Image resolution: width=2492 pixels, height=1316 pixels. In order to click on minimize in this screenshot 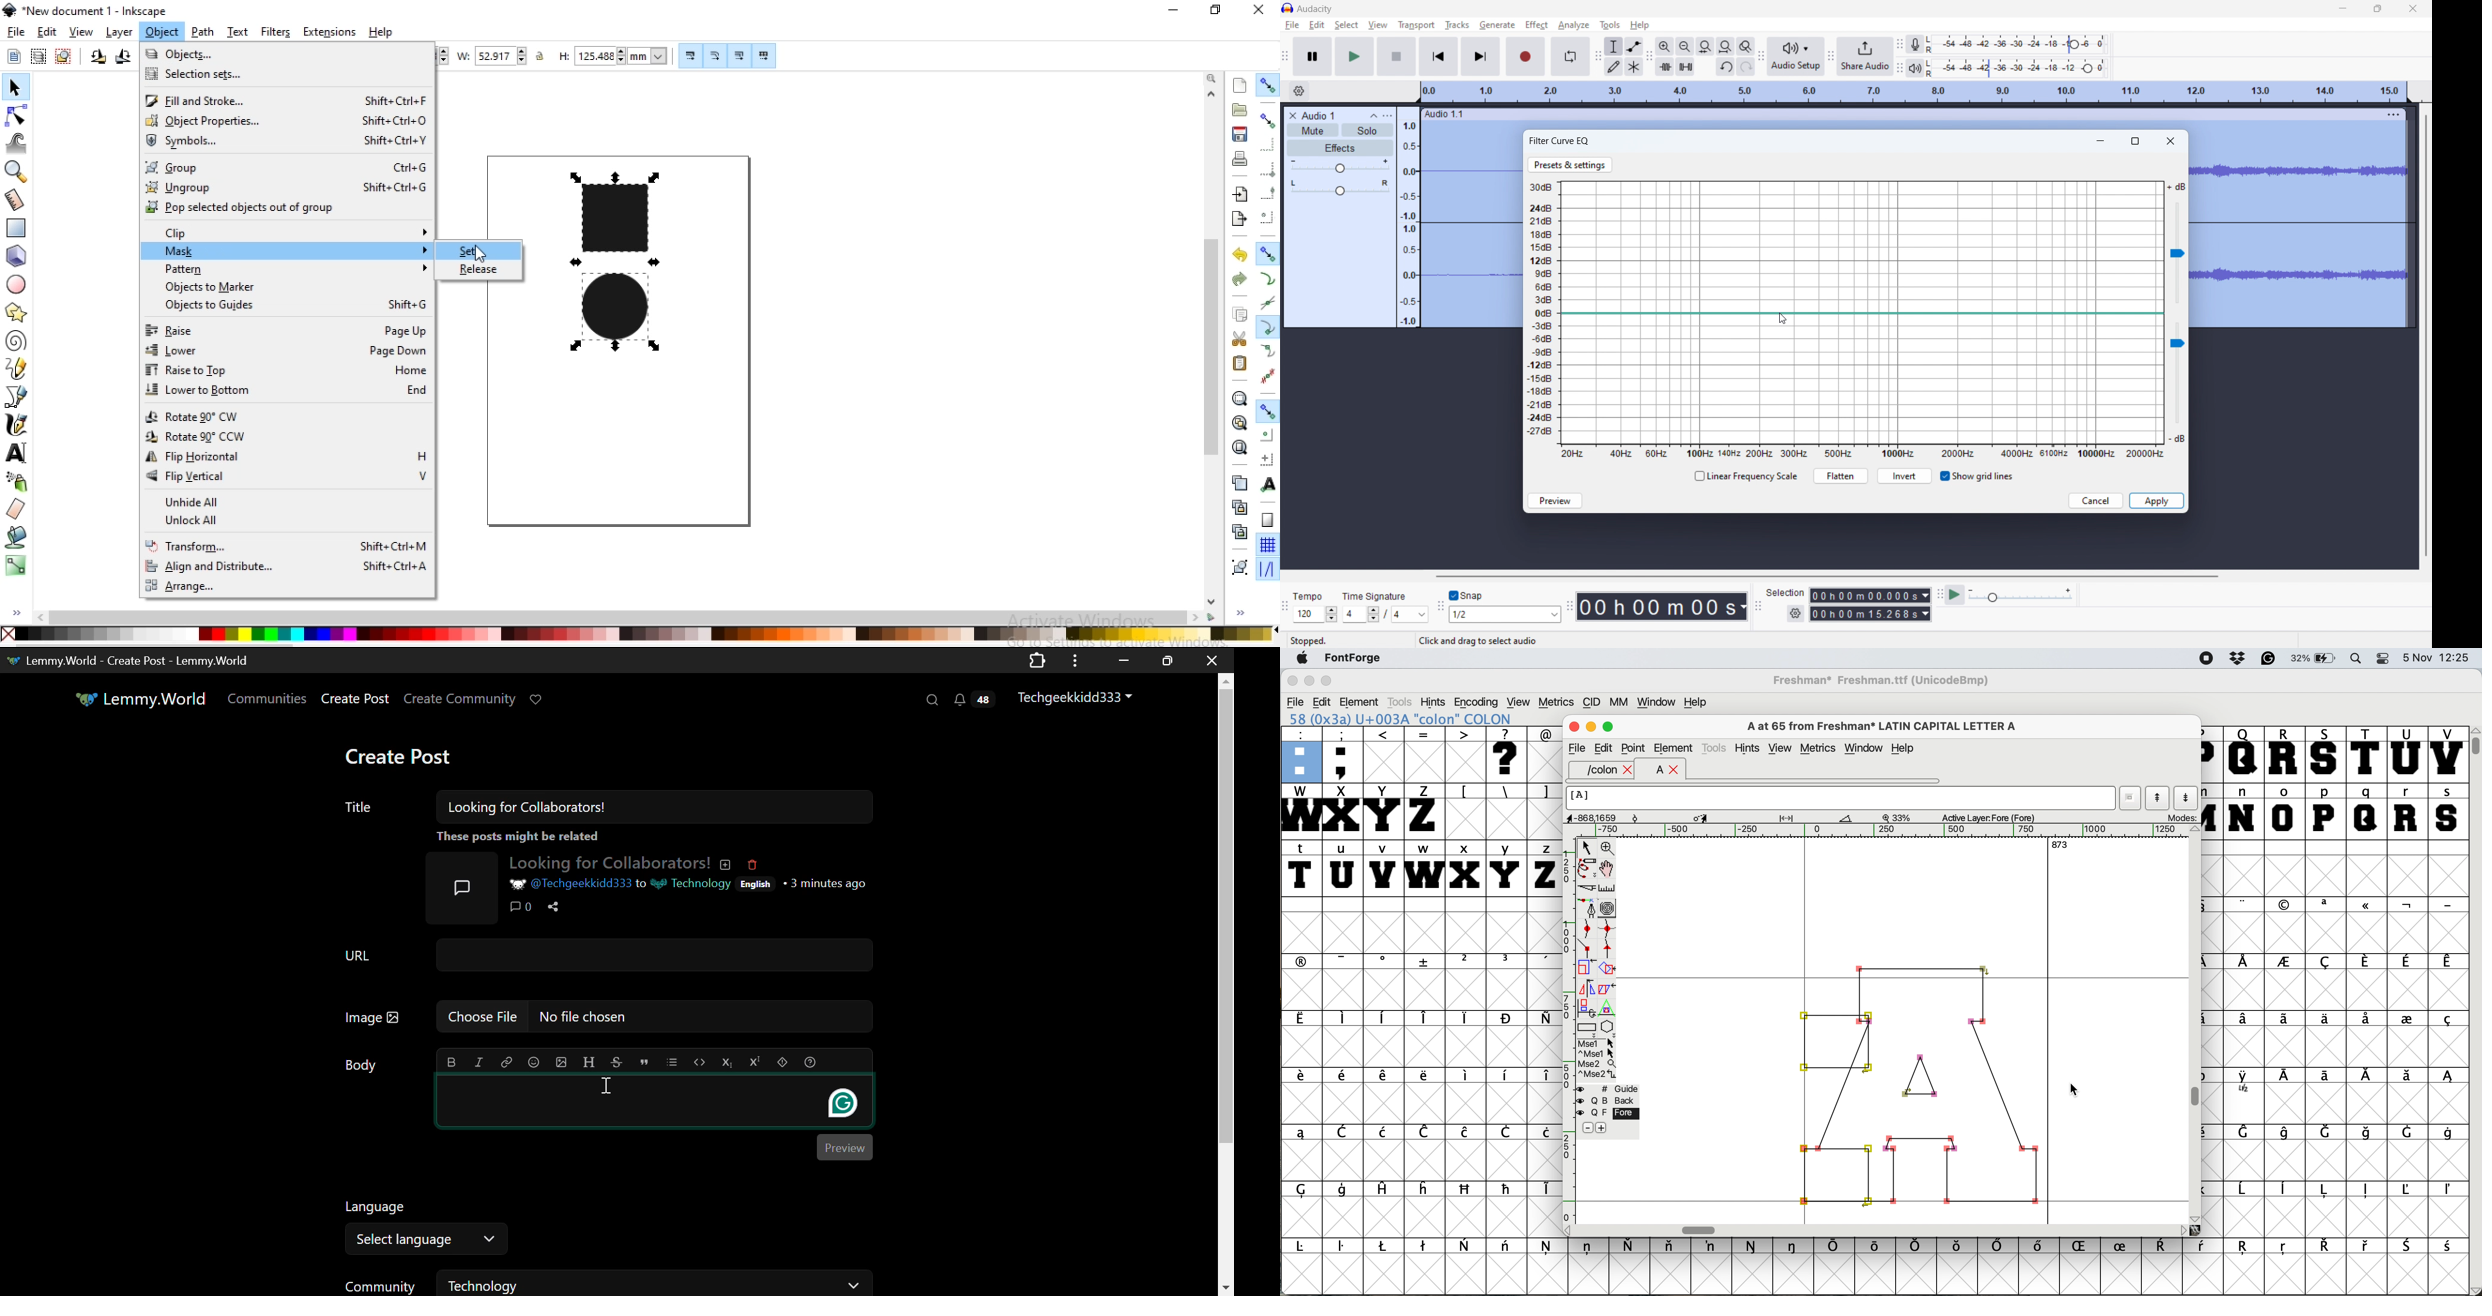, I will do `click(2102, 139)`.